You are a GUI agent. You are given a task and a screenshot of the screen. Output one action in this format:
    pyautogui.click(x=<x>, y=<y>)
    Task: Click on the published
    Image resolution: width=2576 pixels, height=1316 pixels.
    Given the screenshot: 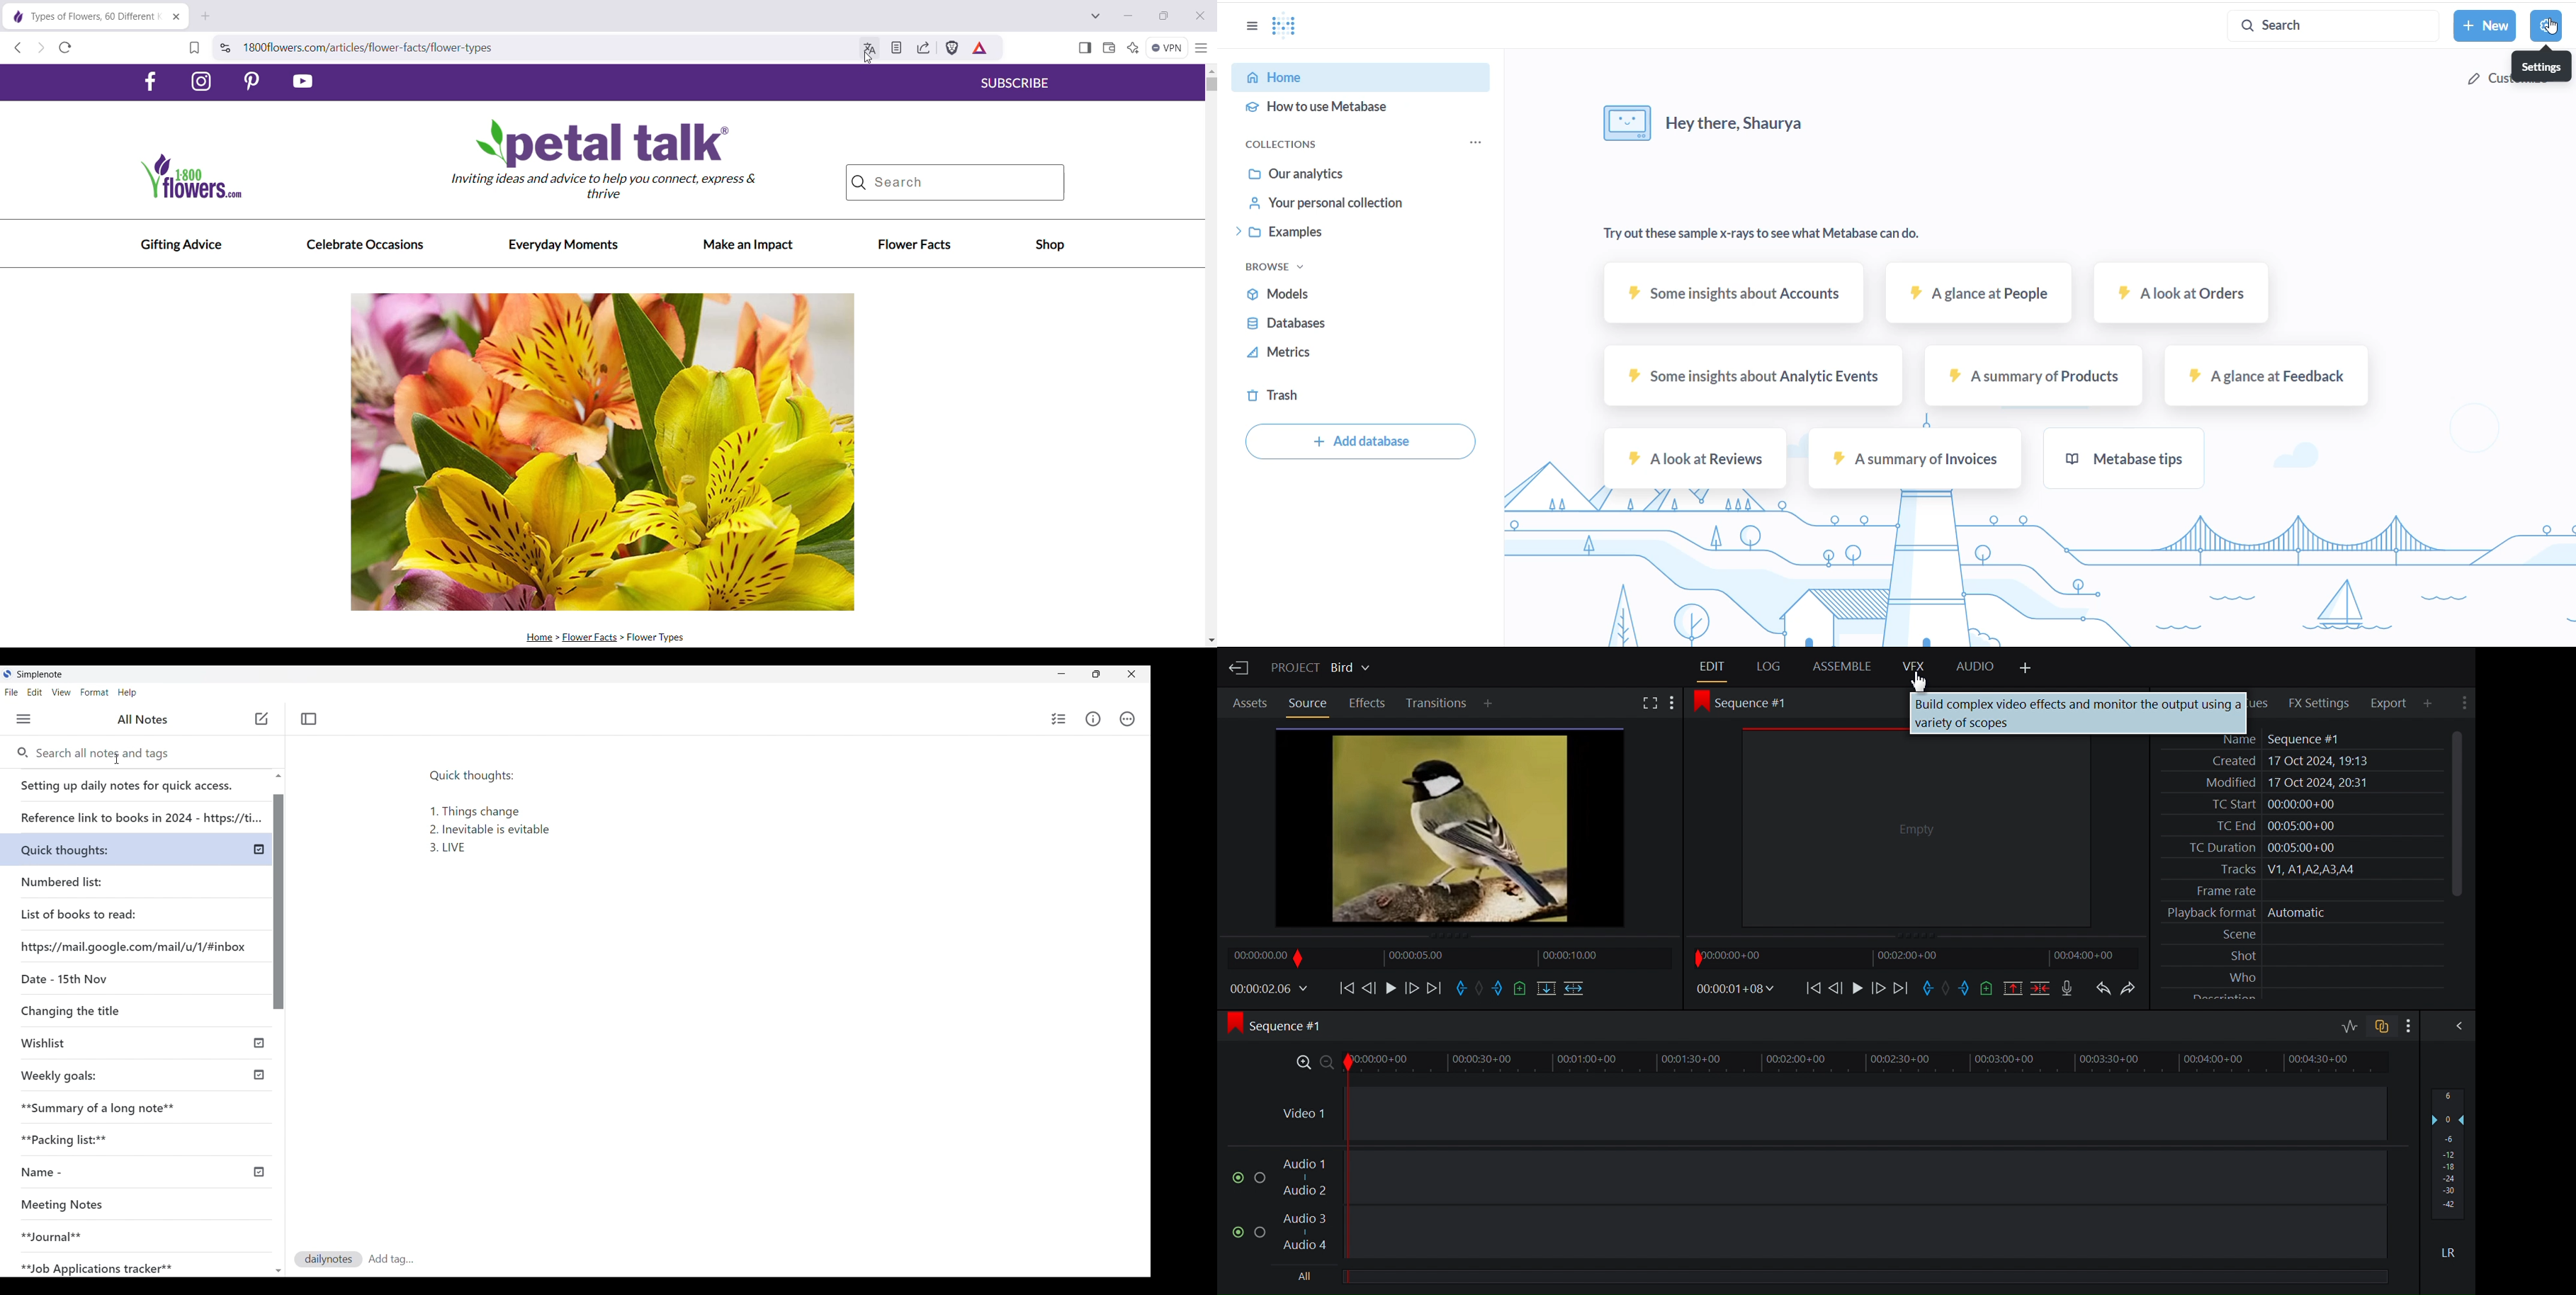 What is the action you would take?
    pyautogui.click(x=259, y=1076)
    